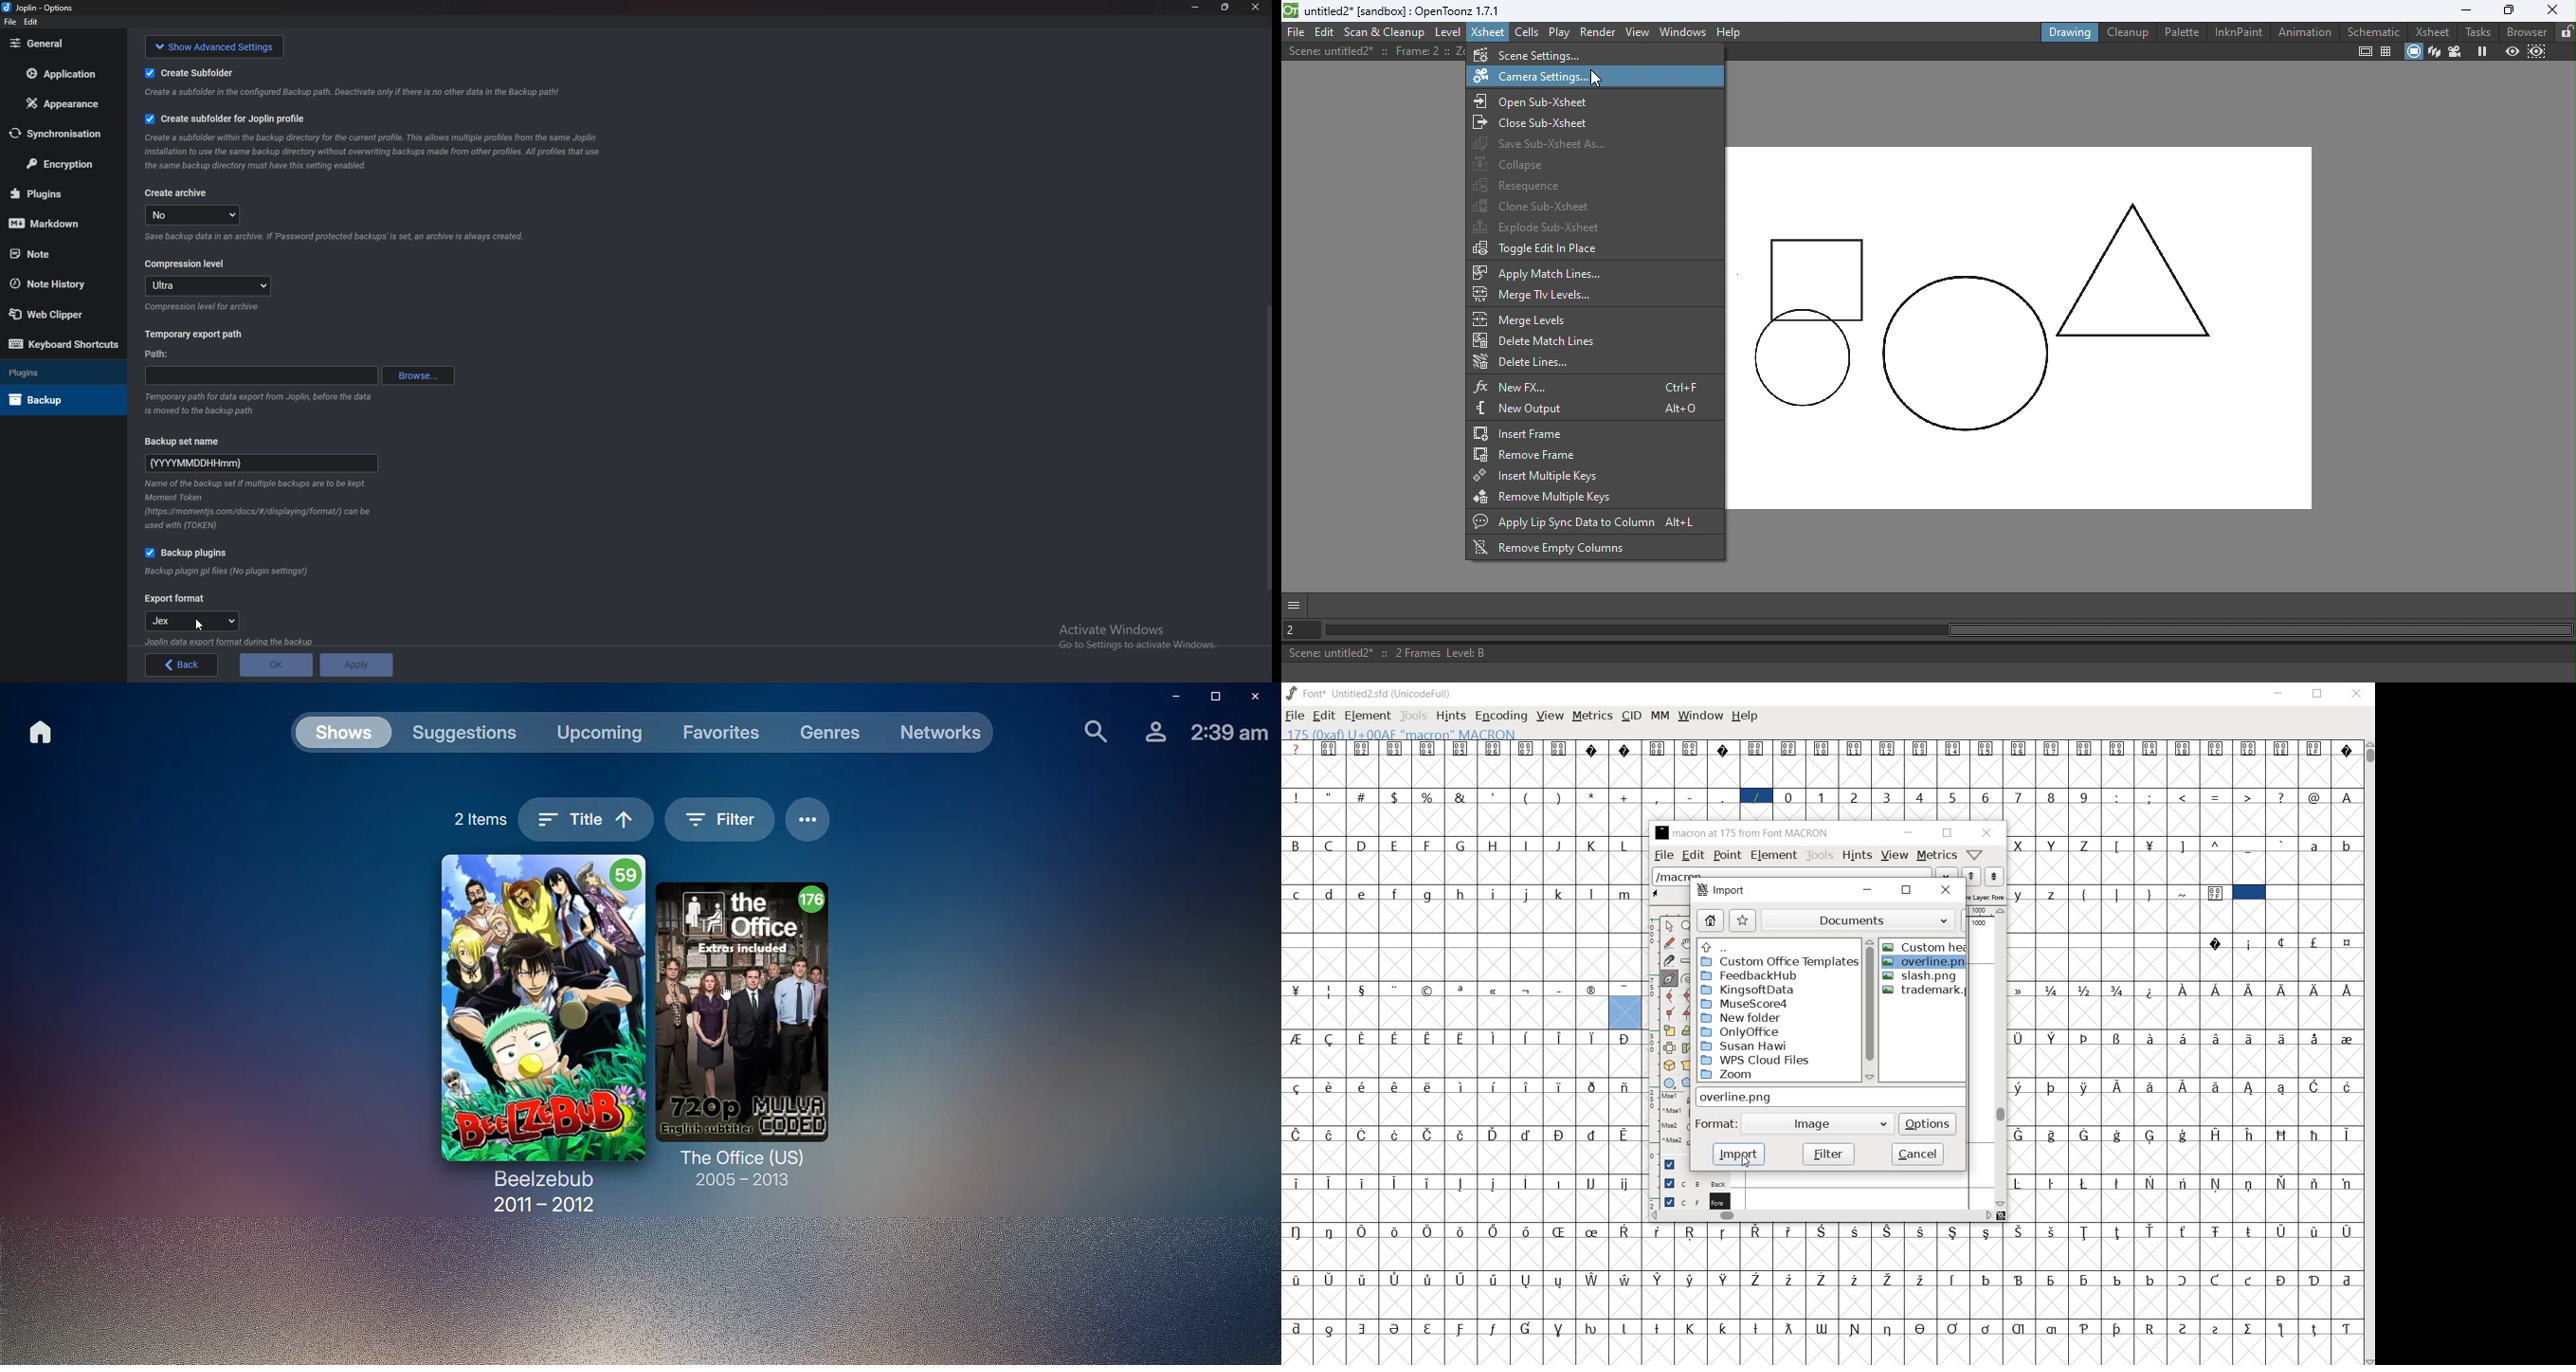 The image size is (2576, 1372). I want to click on L, so click(1627, 844).